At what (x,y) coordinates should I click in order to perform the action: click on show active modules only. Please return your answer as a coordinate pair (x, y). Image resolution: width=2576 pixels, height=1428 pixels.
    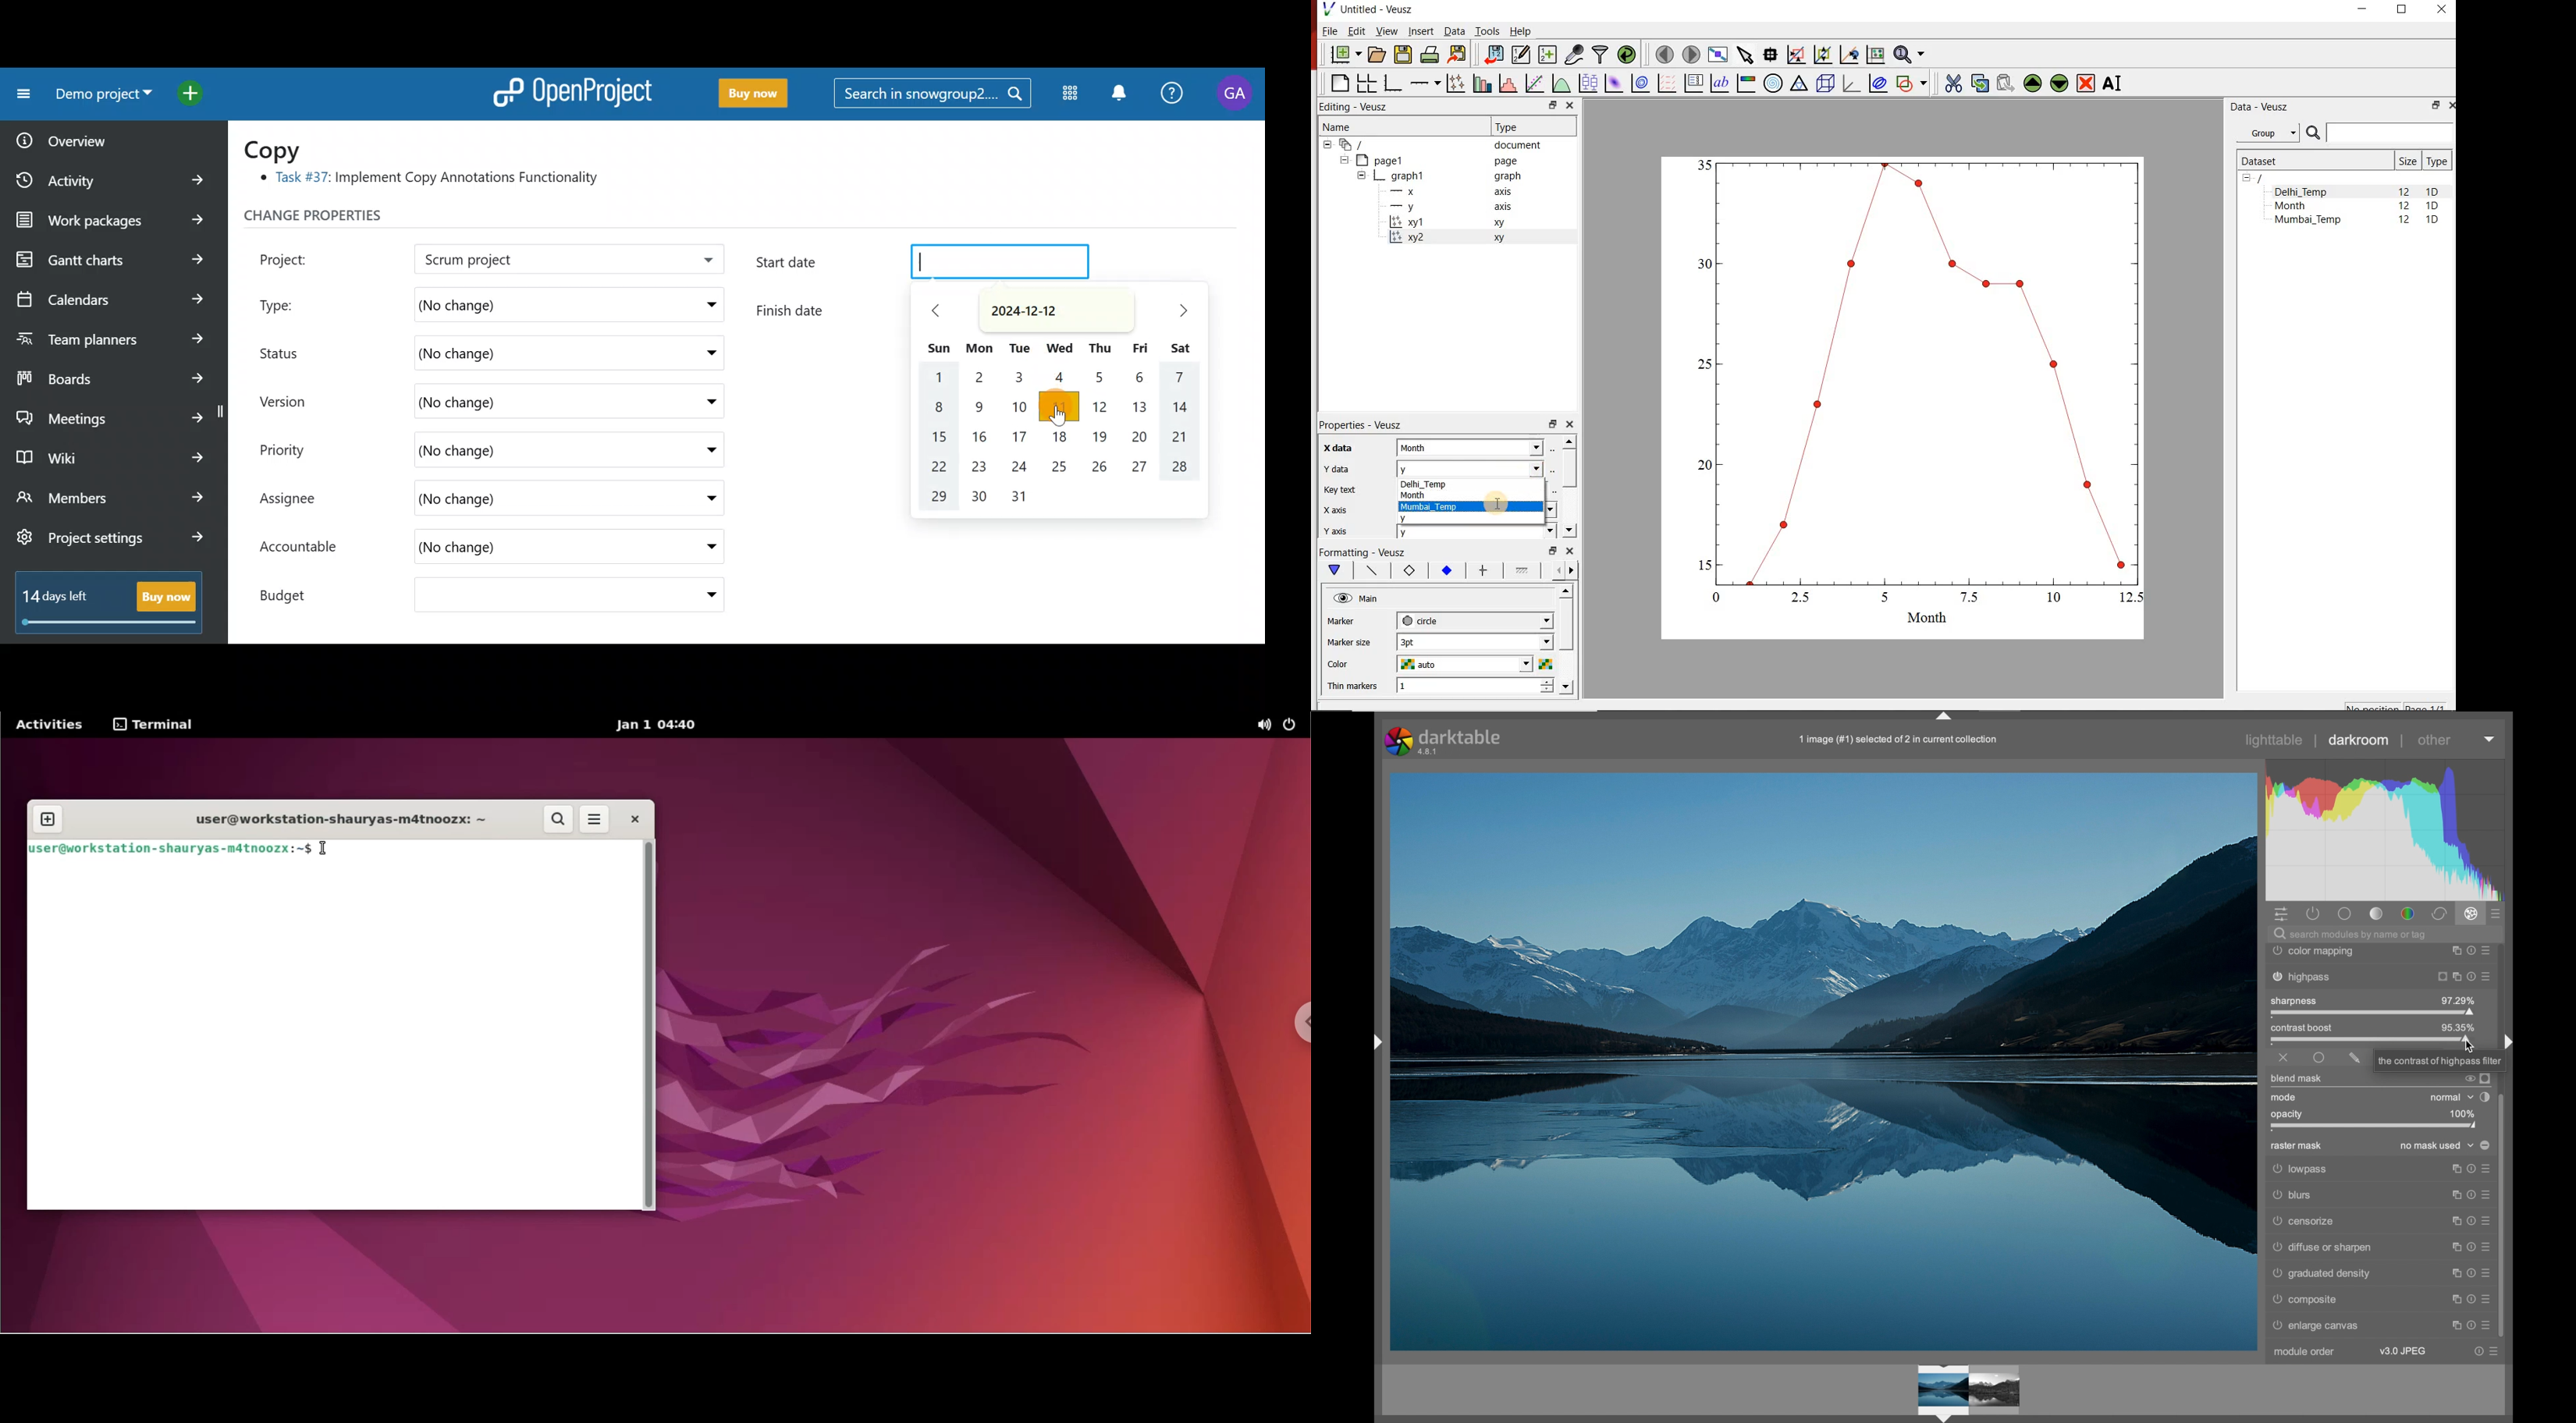
    Looking at the image, I should click on (2313, 914).